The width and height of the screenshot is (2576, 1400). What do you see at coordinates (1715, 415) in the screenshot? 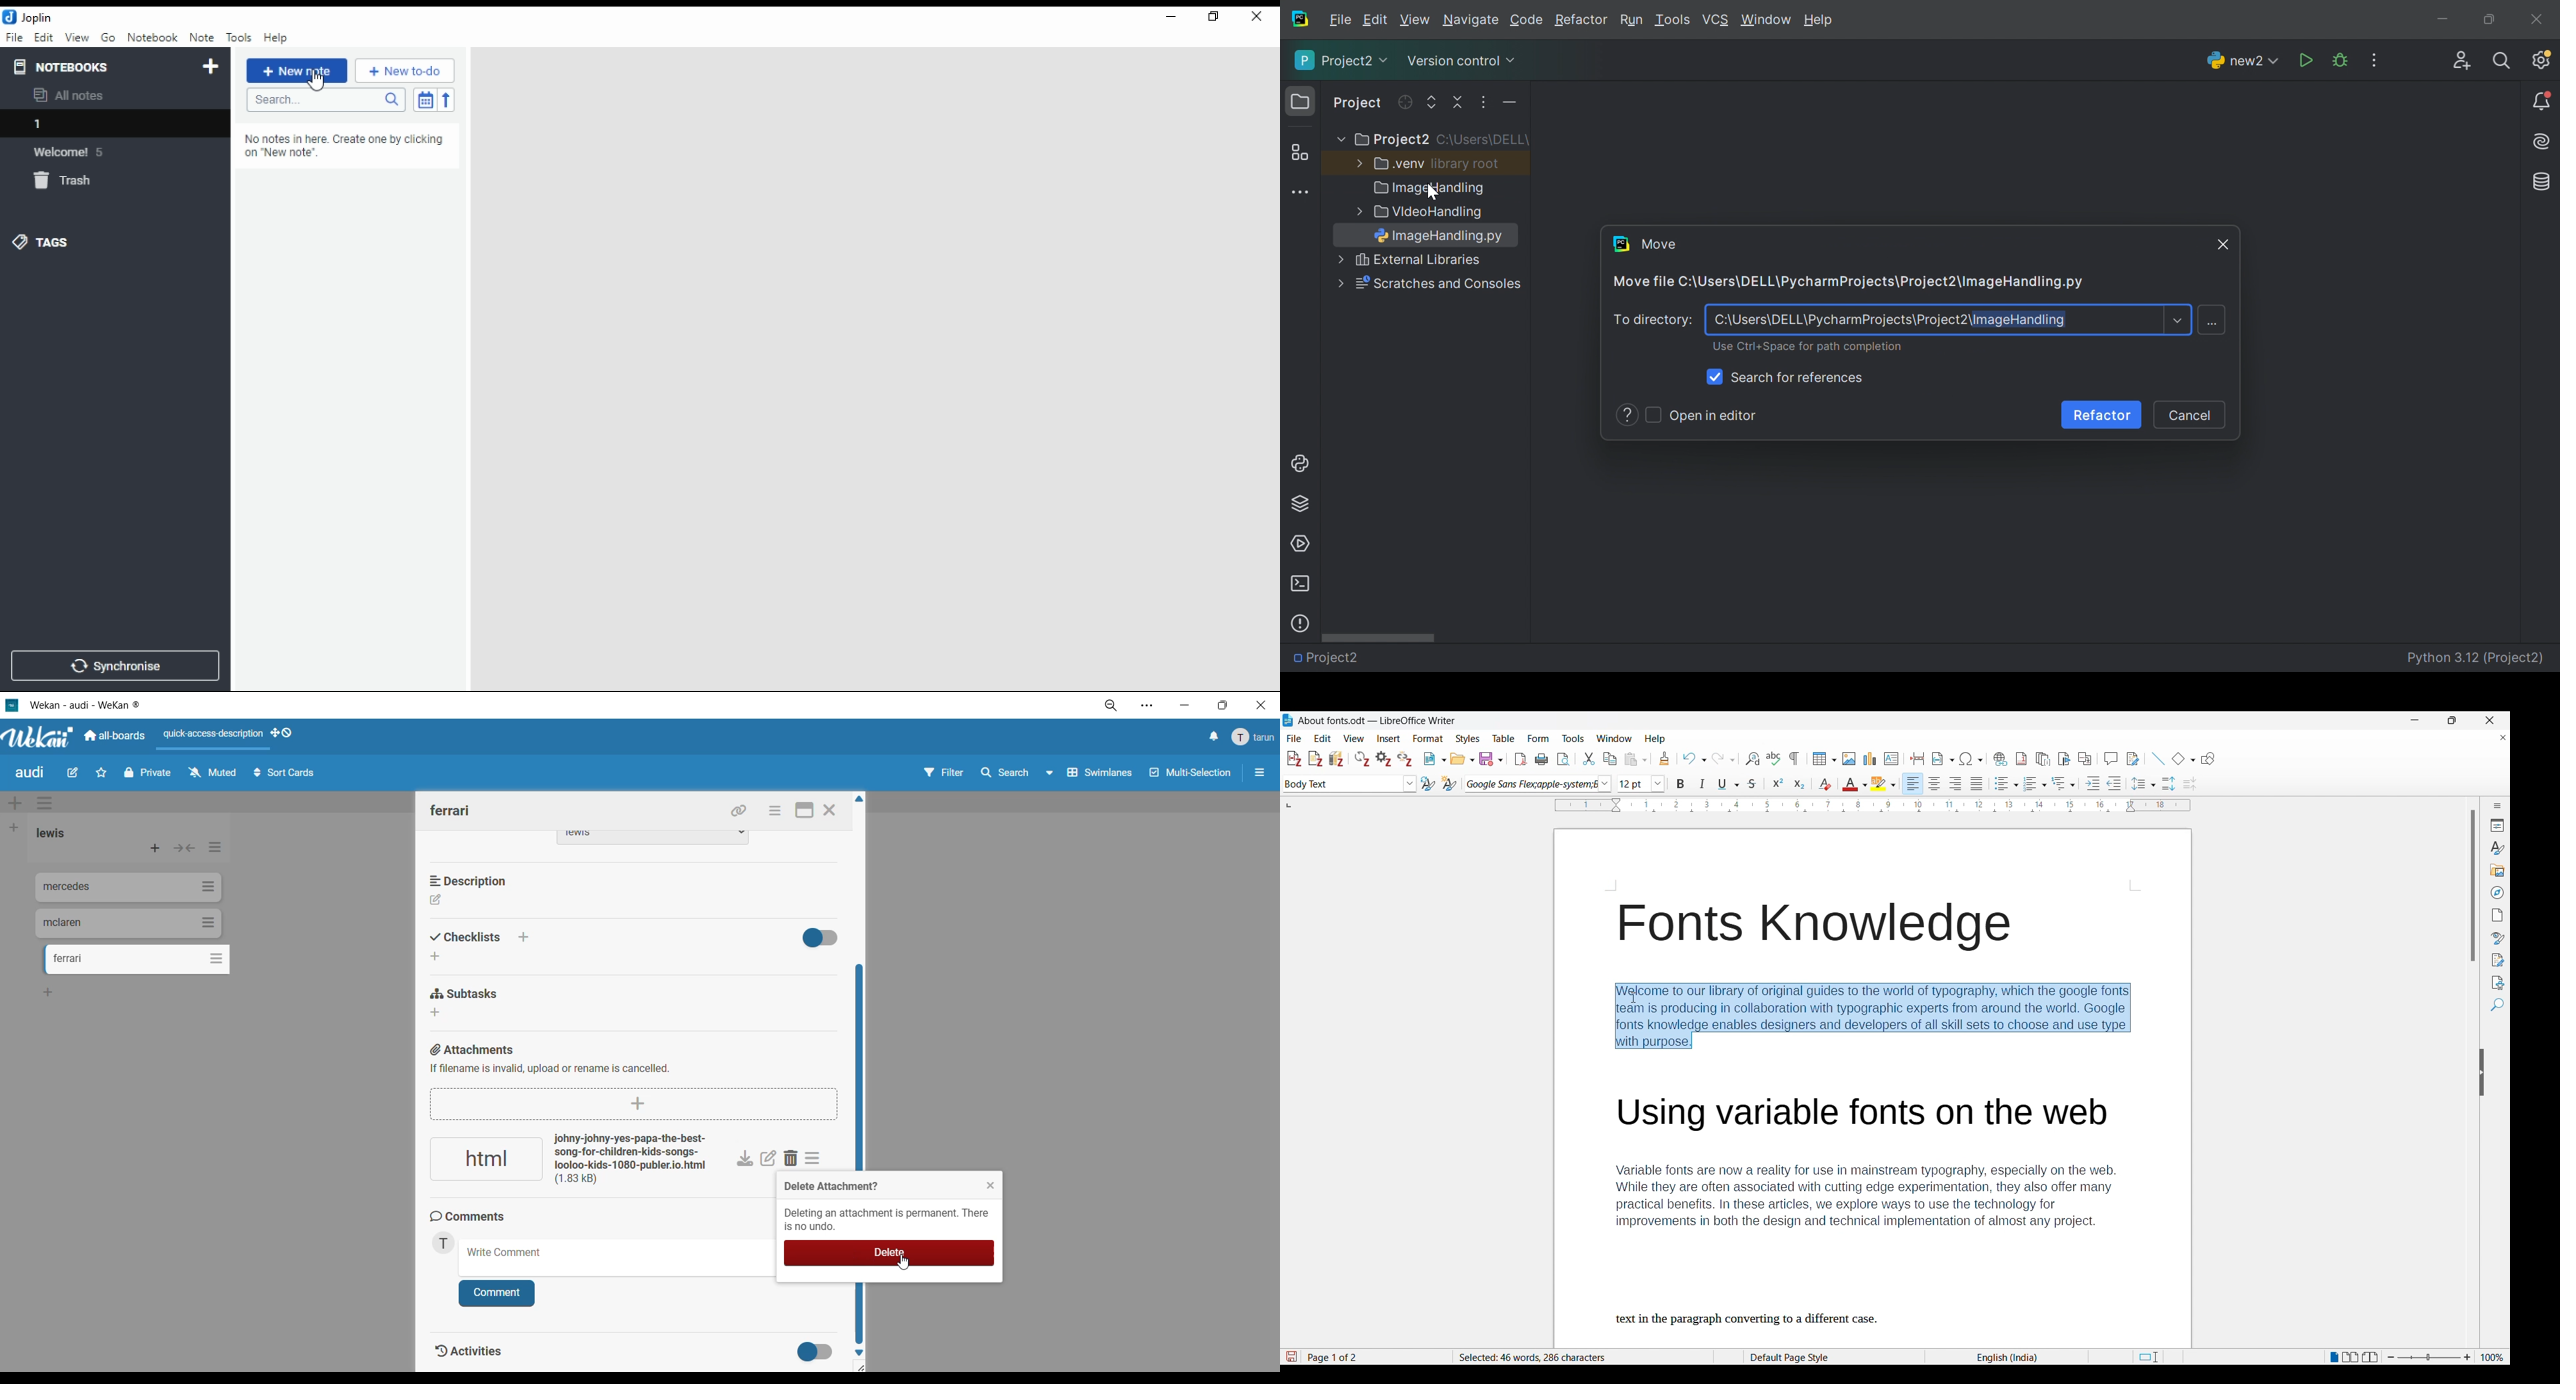
I see `Open in editor` at bounding box center [1715, 415].